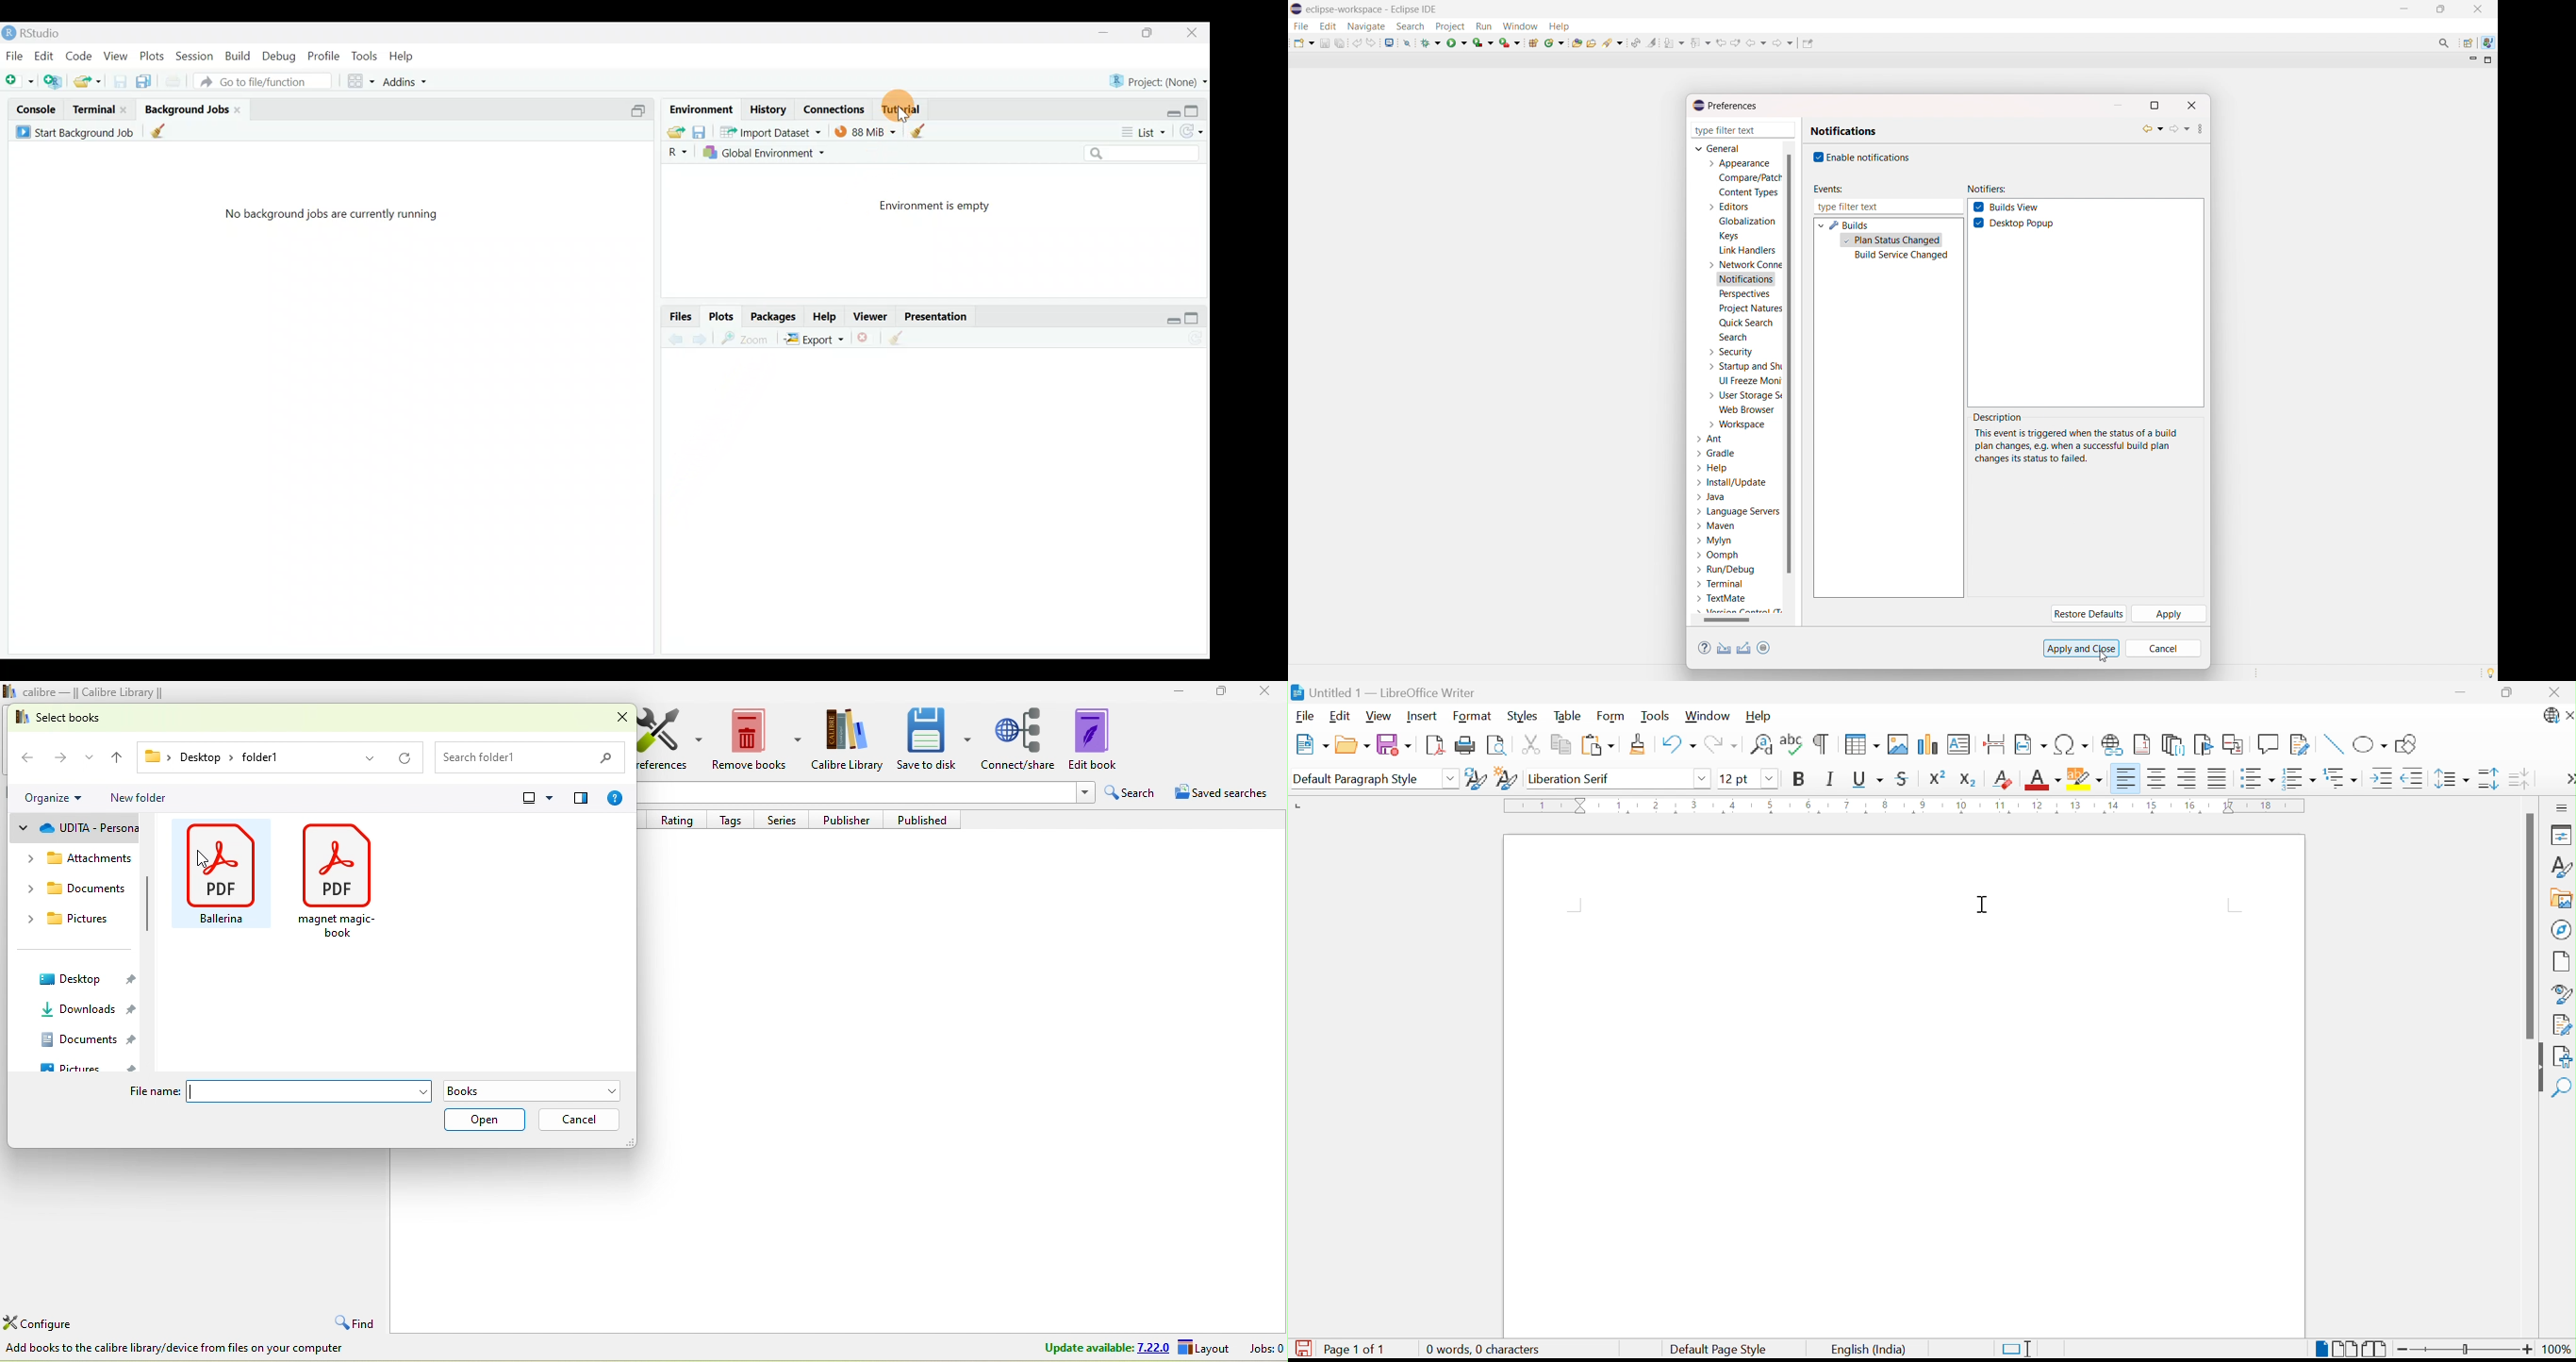 Image resolution: width=2576 pixels, height=1372 pixels. I want to click on new java class, so click(1555, 42).